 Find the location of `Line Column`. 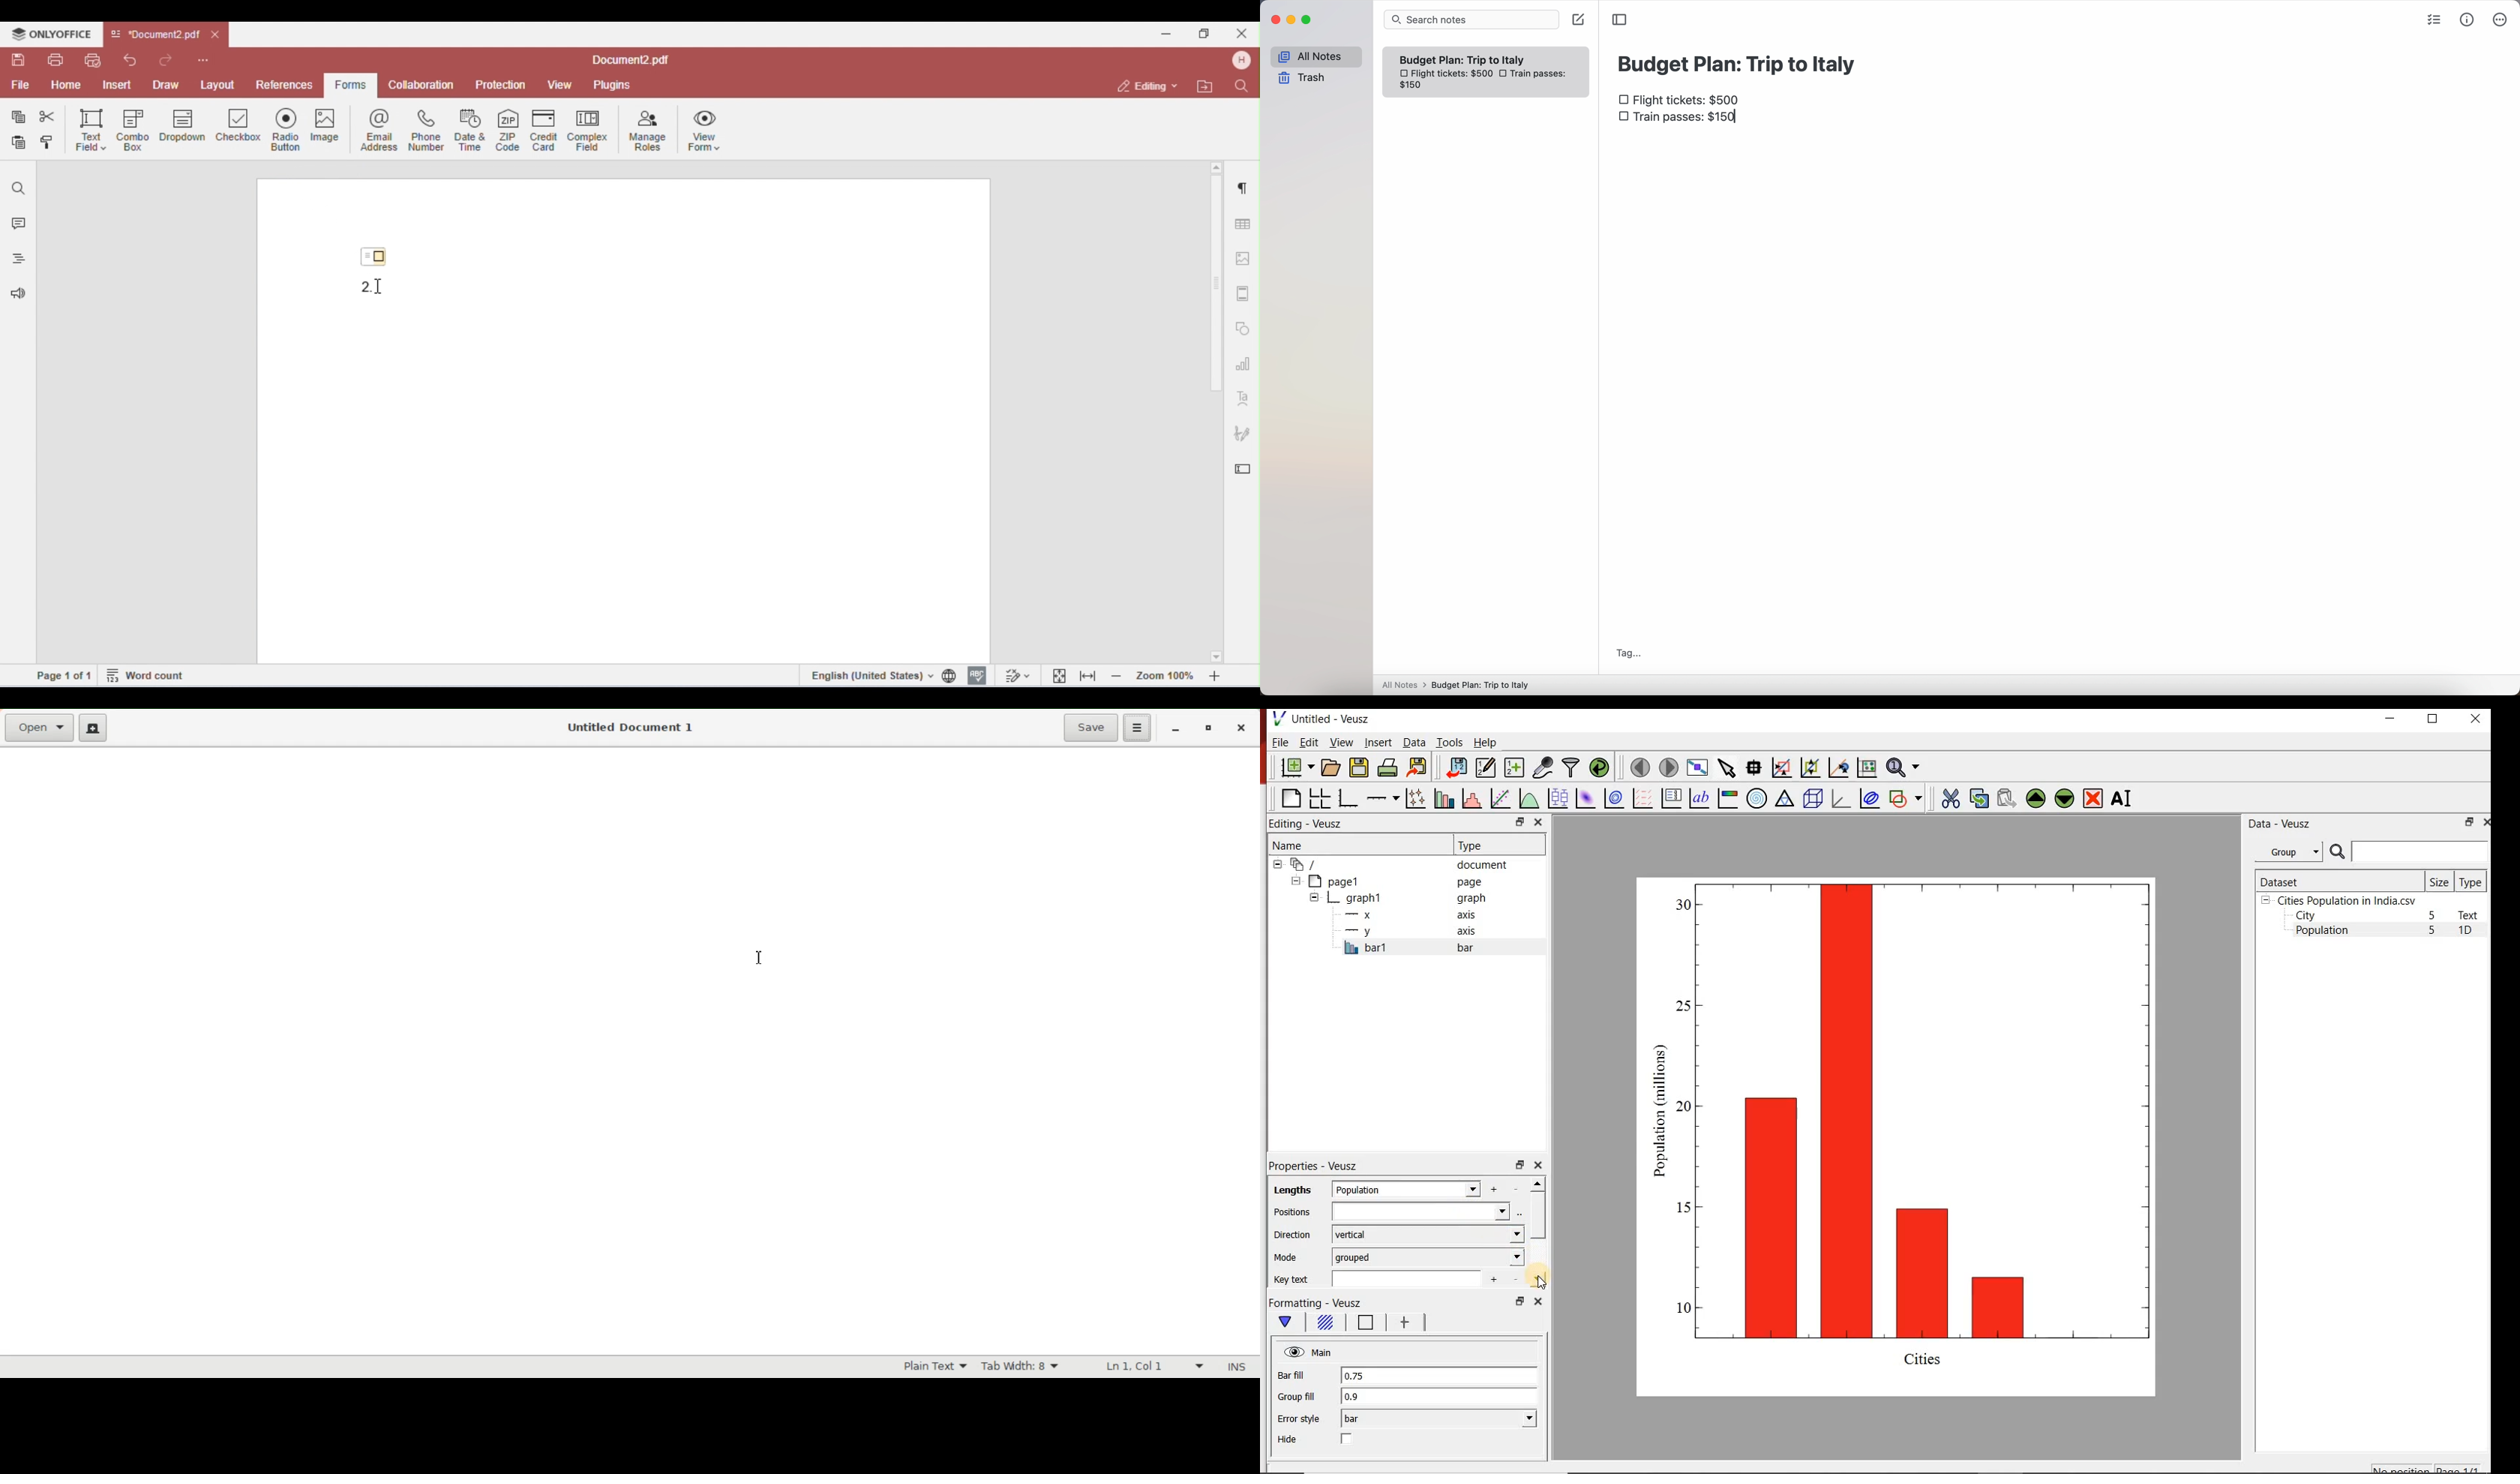

Line Column is located at coordinates (1143, 1367).